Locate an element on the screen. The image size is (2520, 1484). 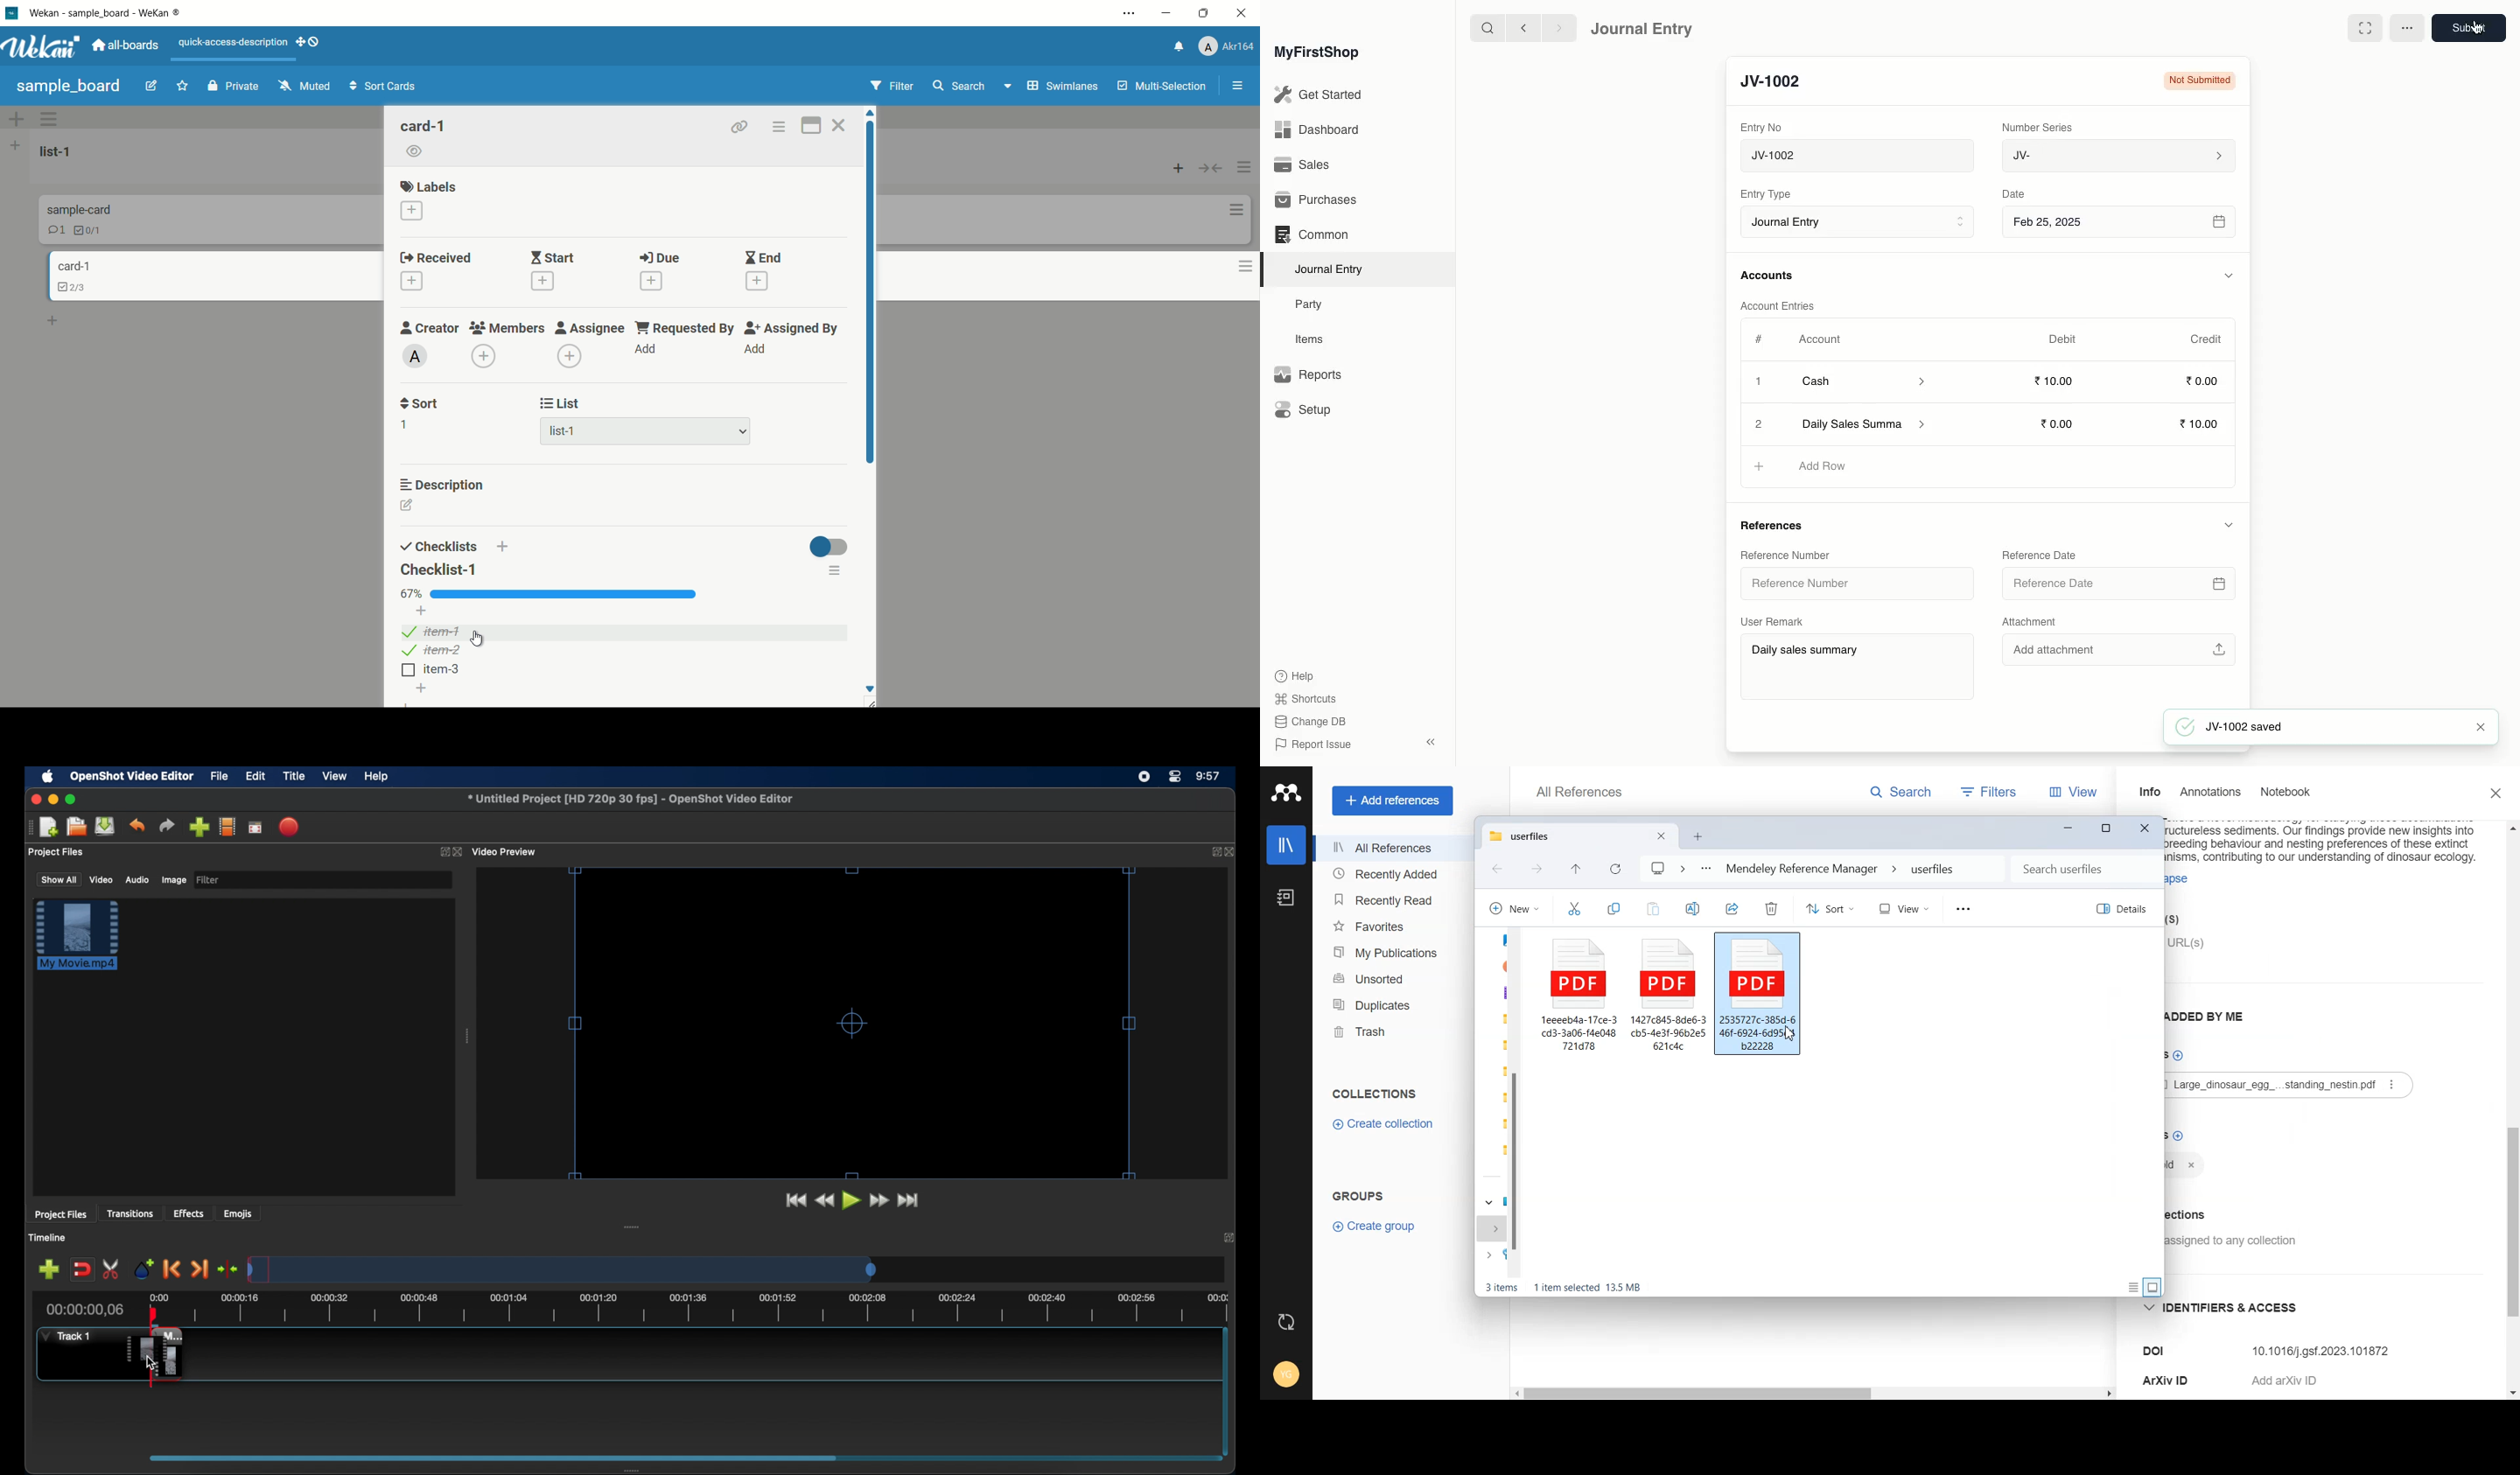
toggle button is located at coordinates (831, 547).